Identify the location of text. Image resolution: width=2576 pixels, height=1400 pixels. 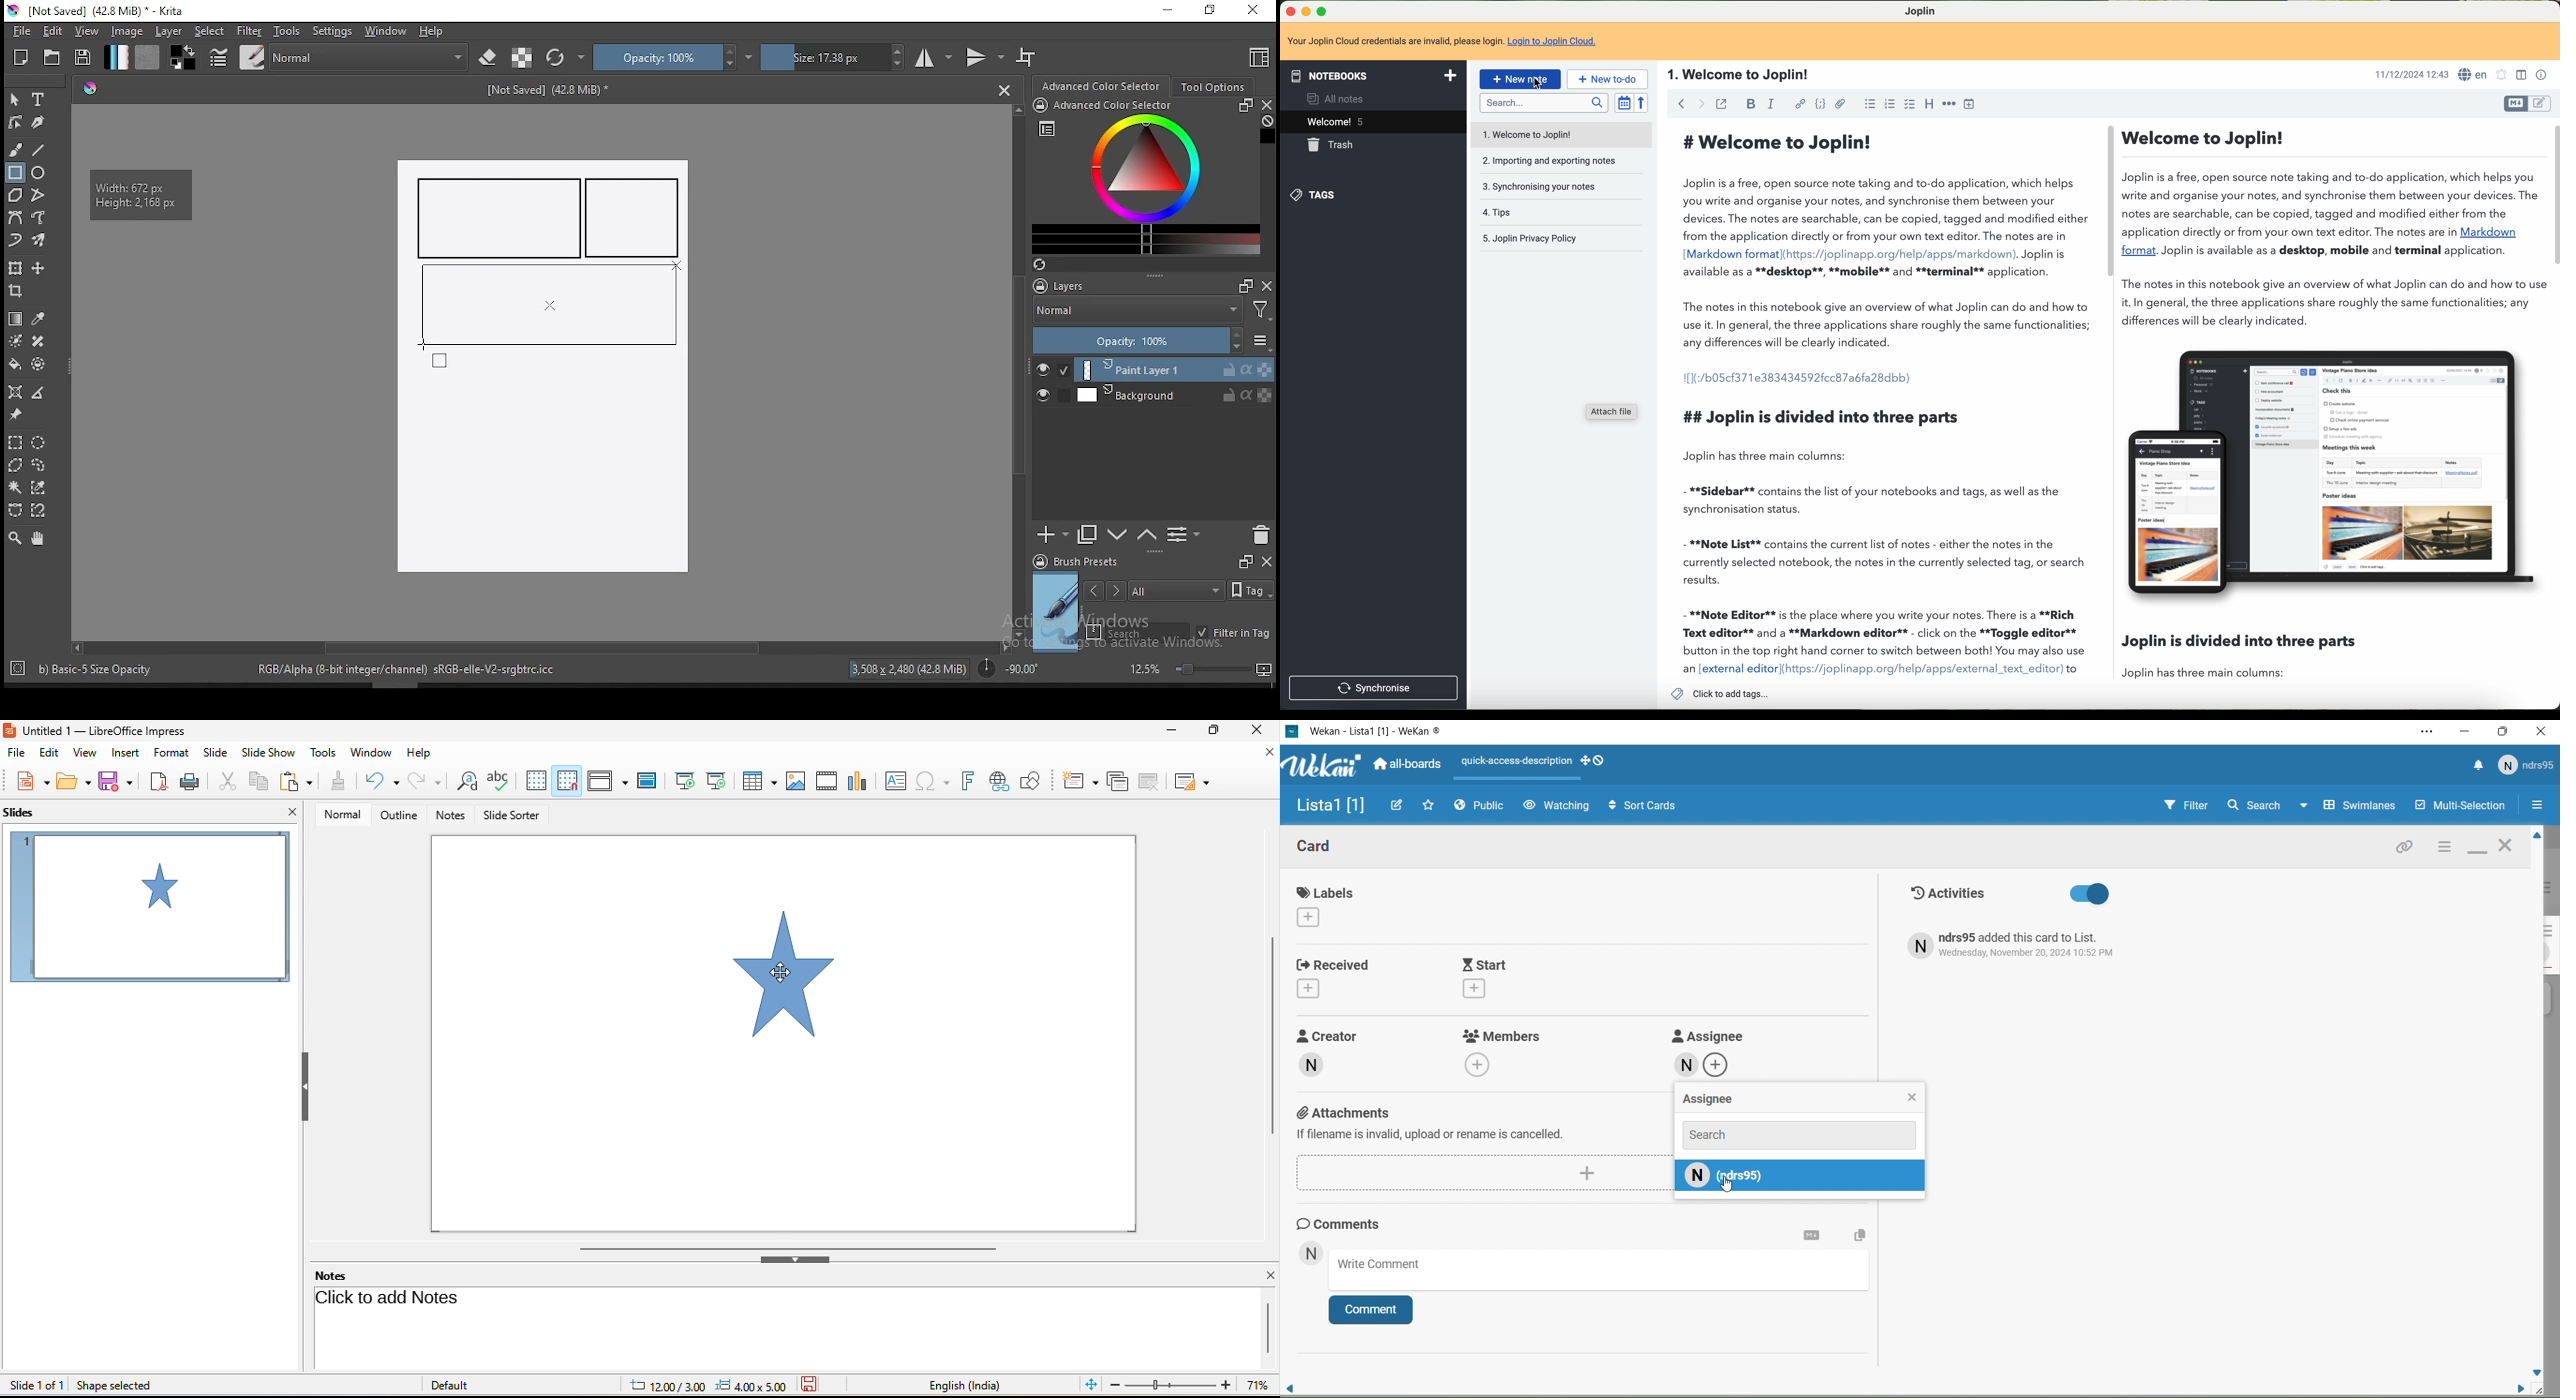
(2024, 946).